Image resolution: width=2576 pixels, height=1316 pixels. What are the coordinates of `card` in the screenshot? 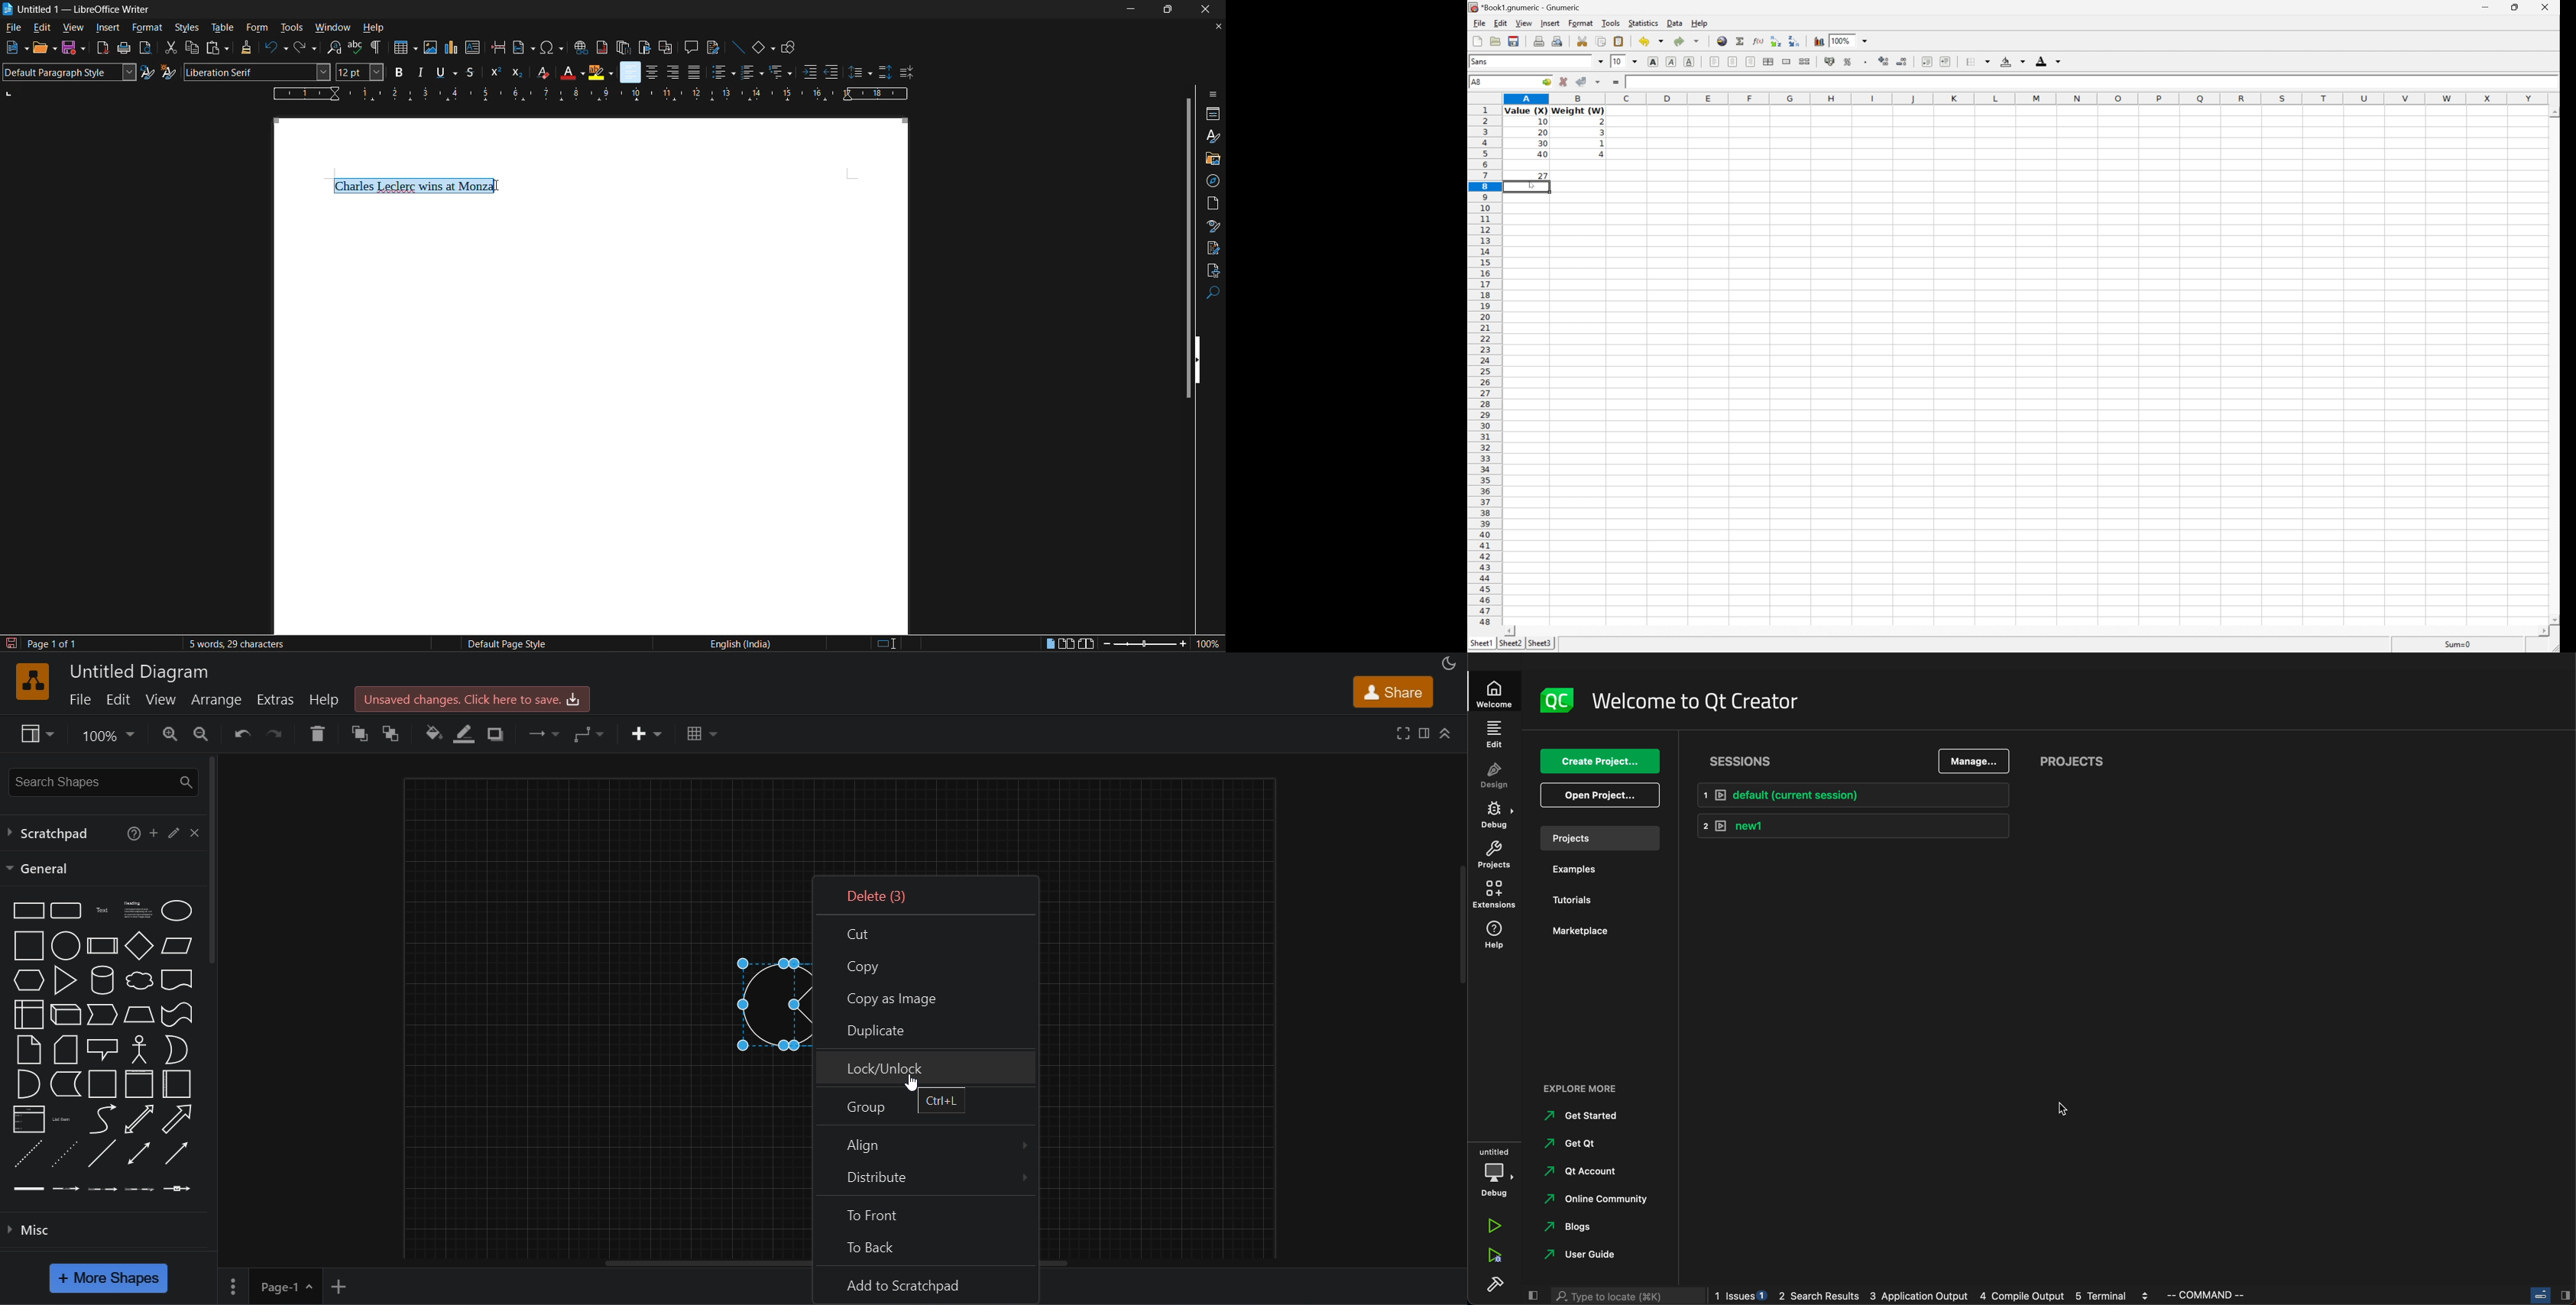 It's located at (64, 1050).